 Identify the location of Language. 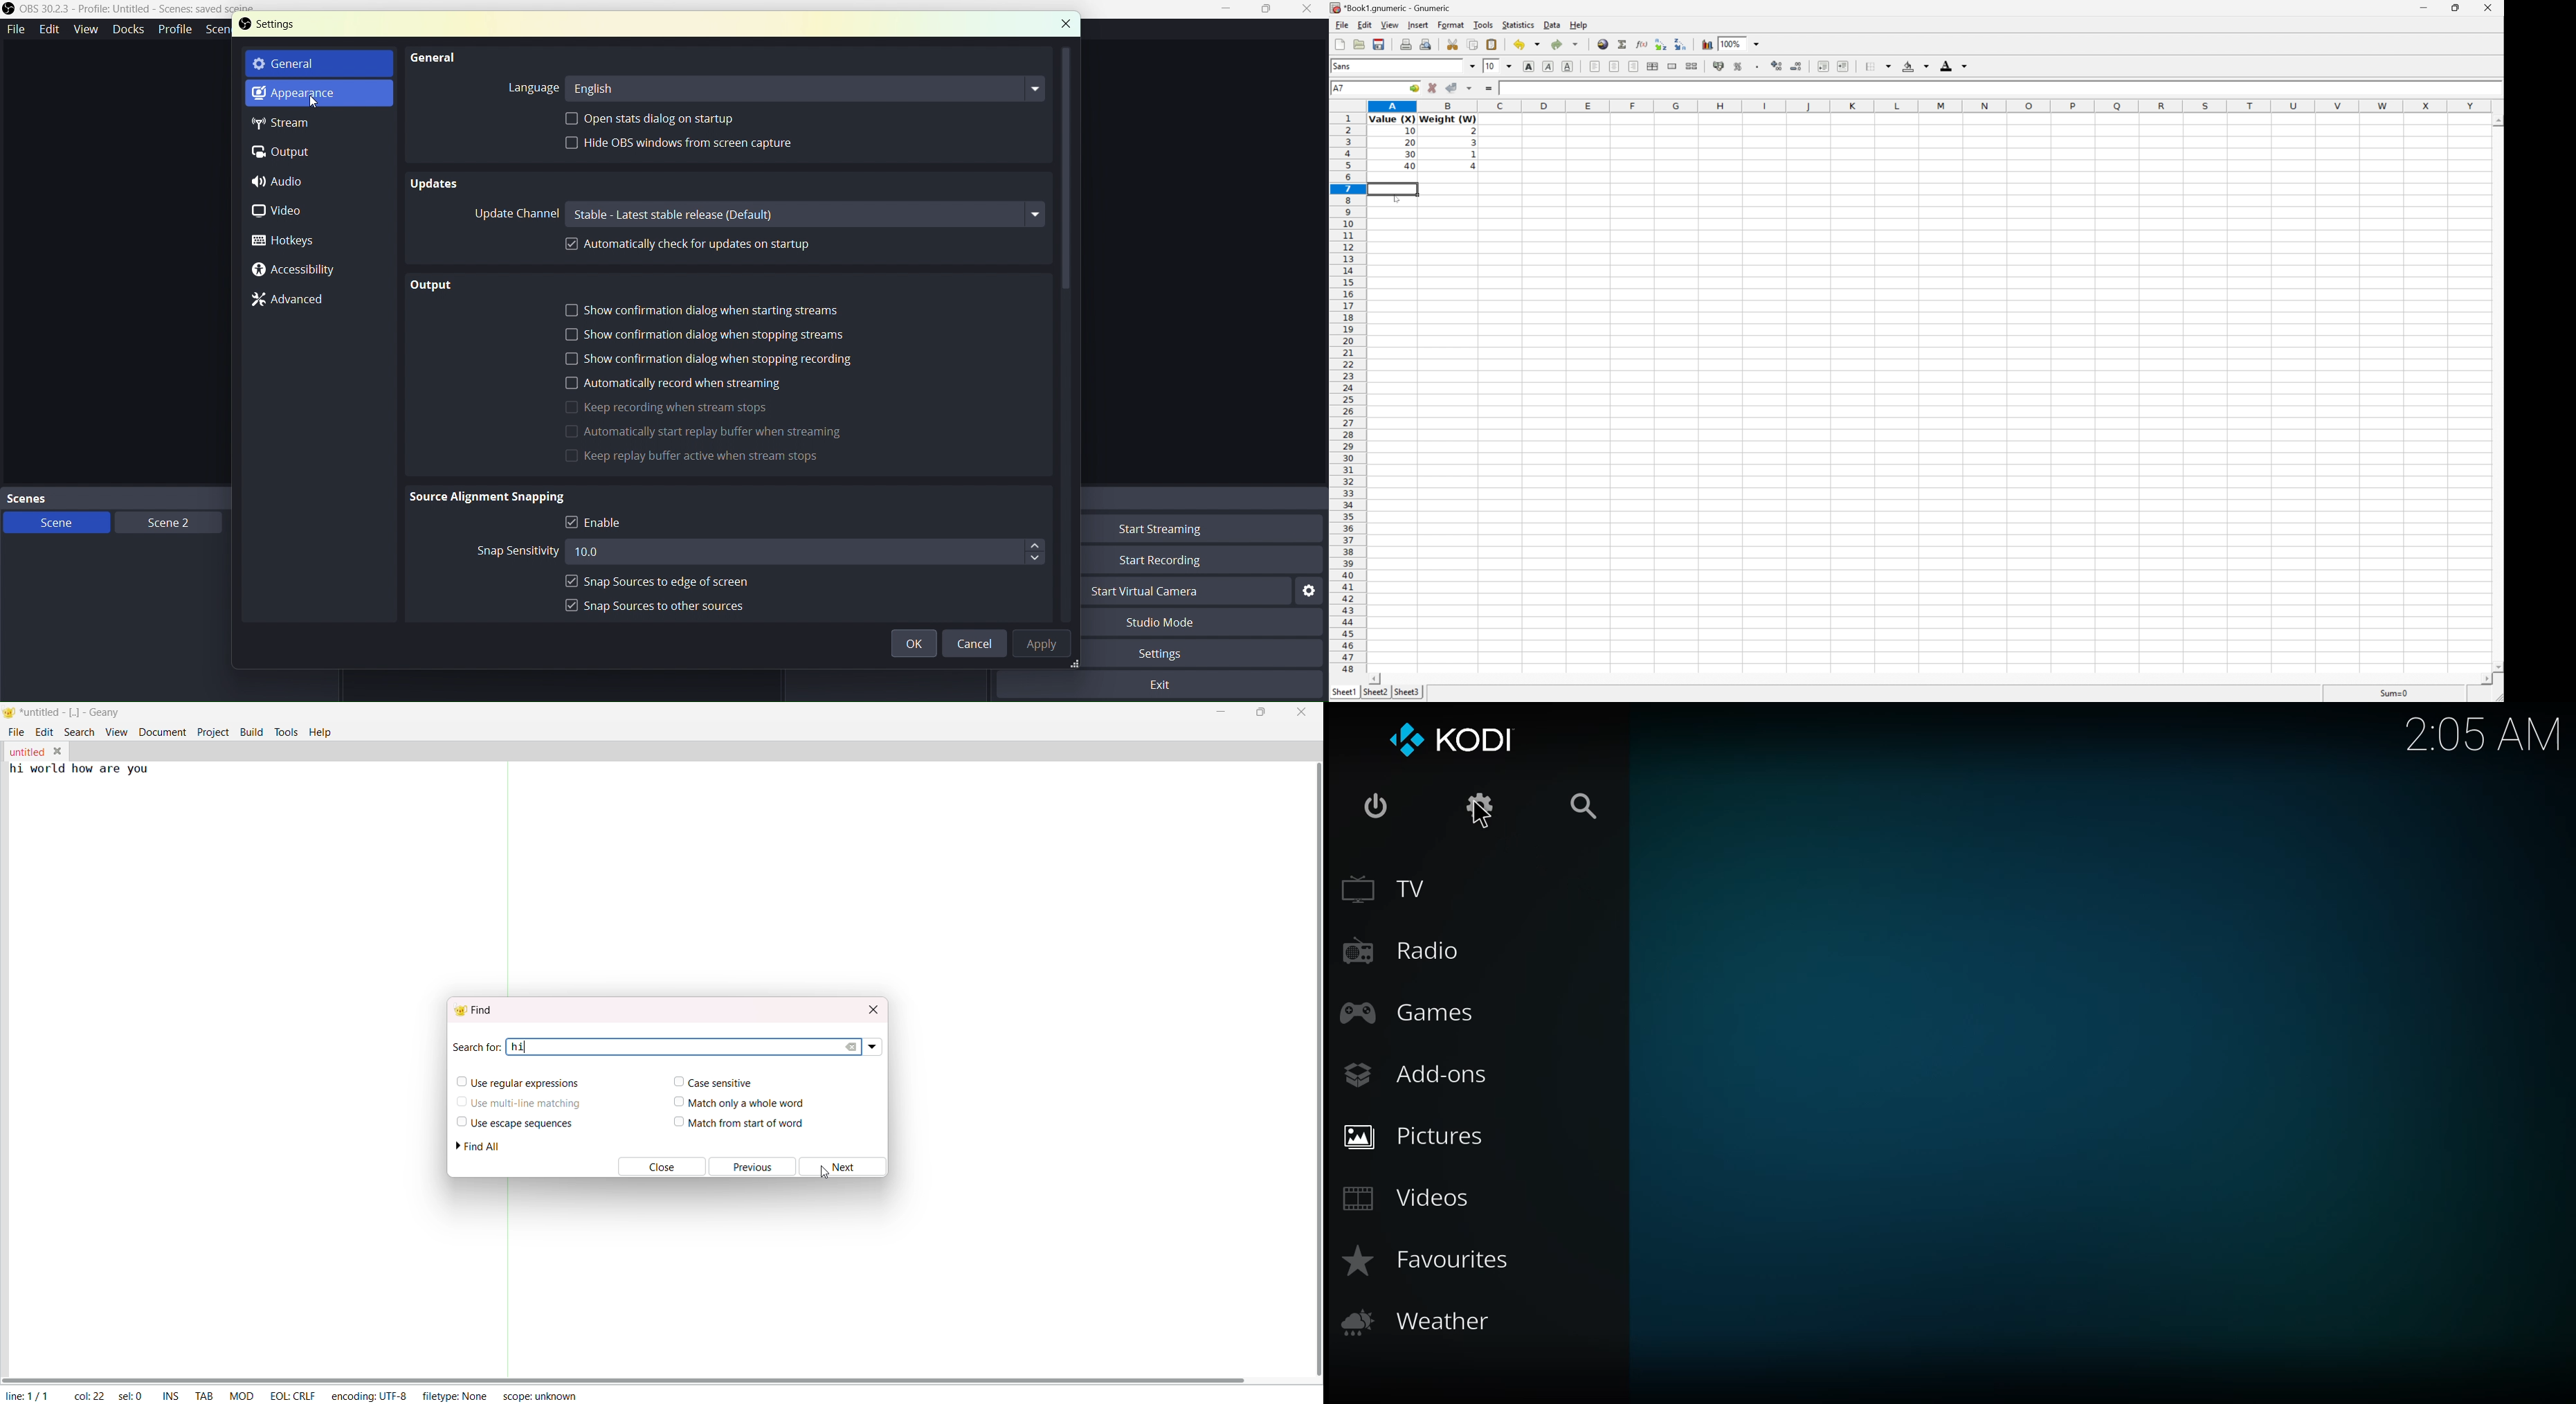
(778, 87).